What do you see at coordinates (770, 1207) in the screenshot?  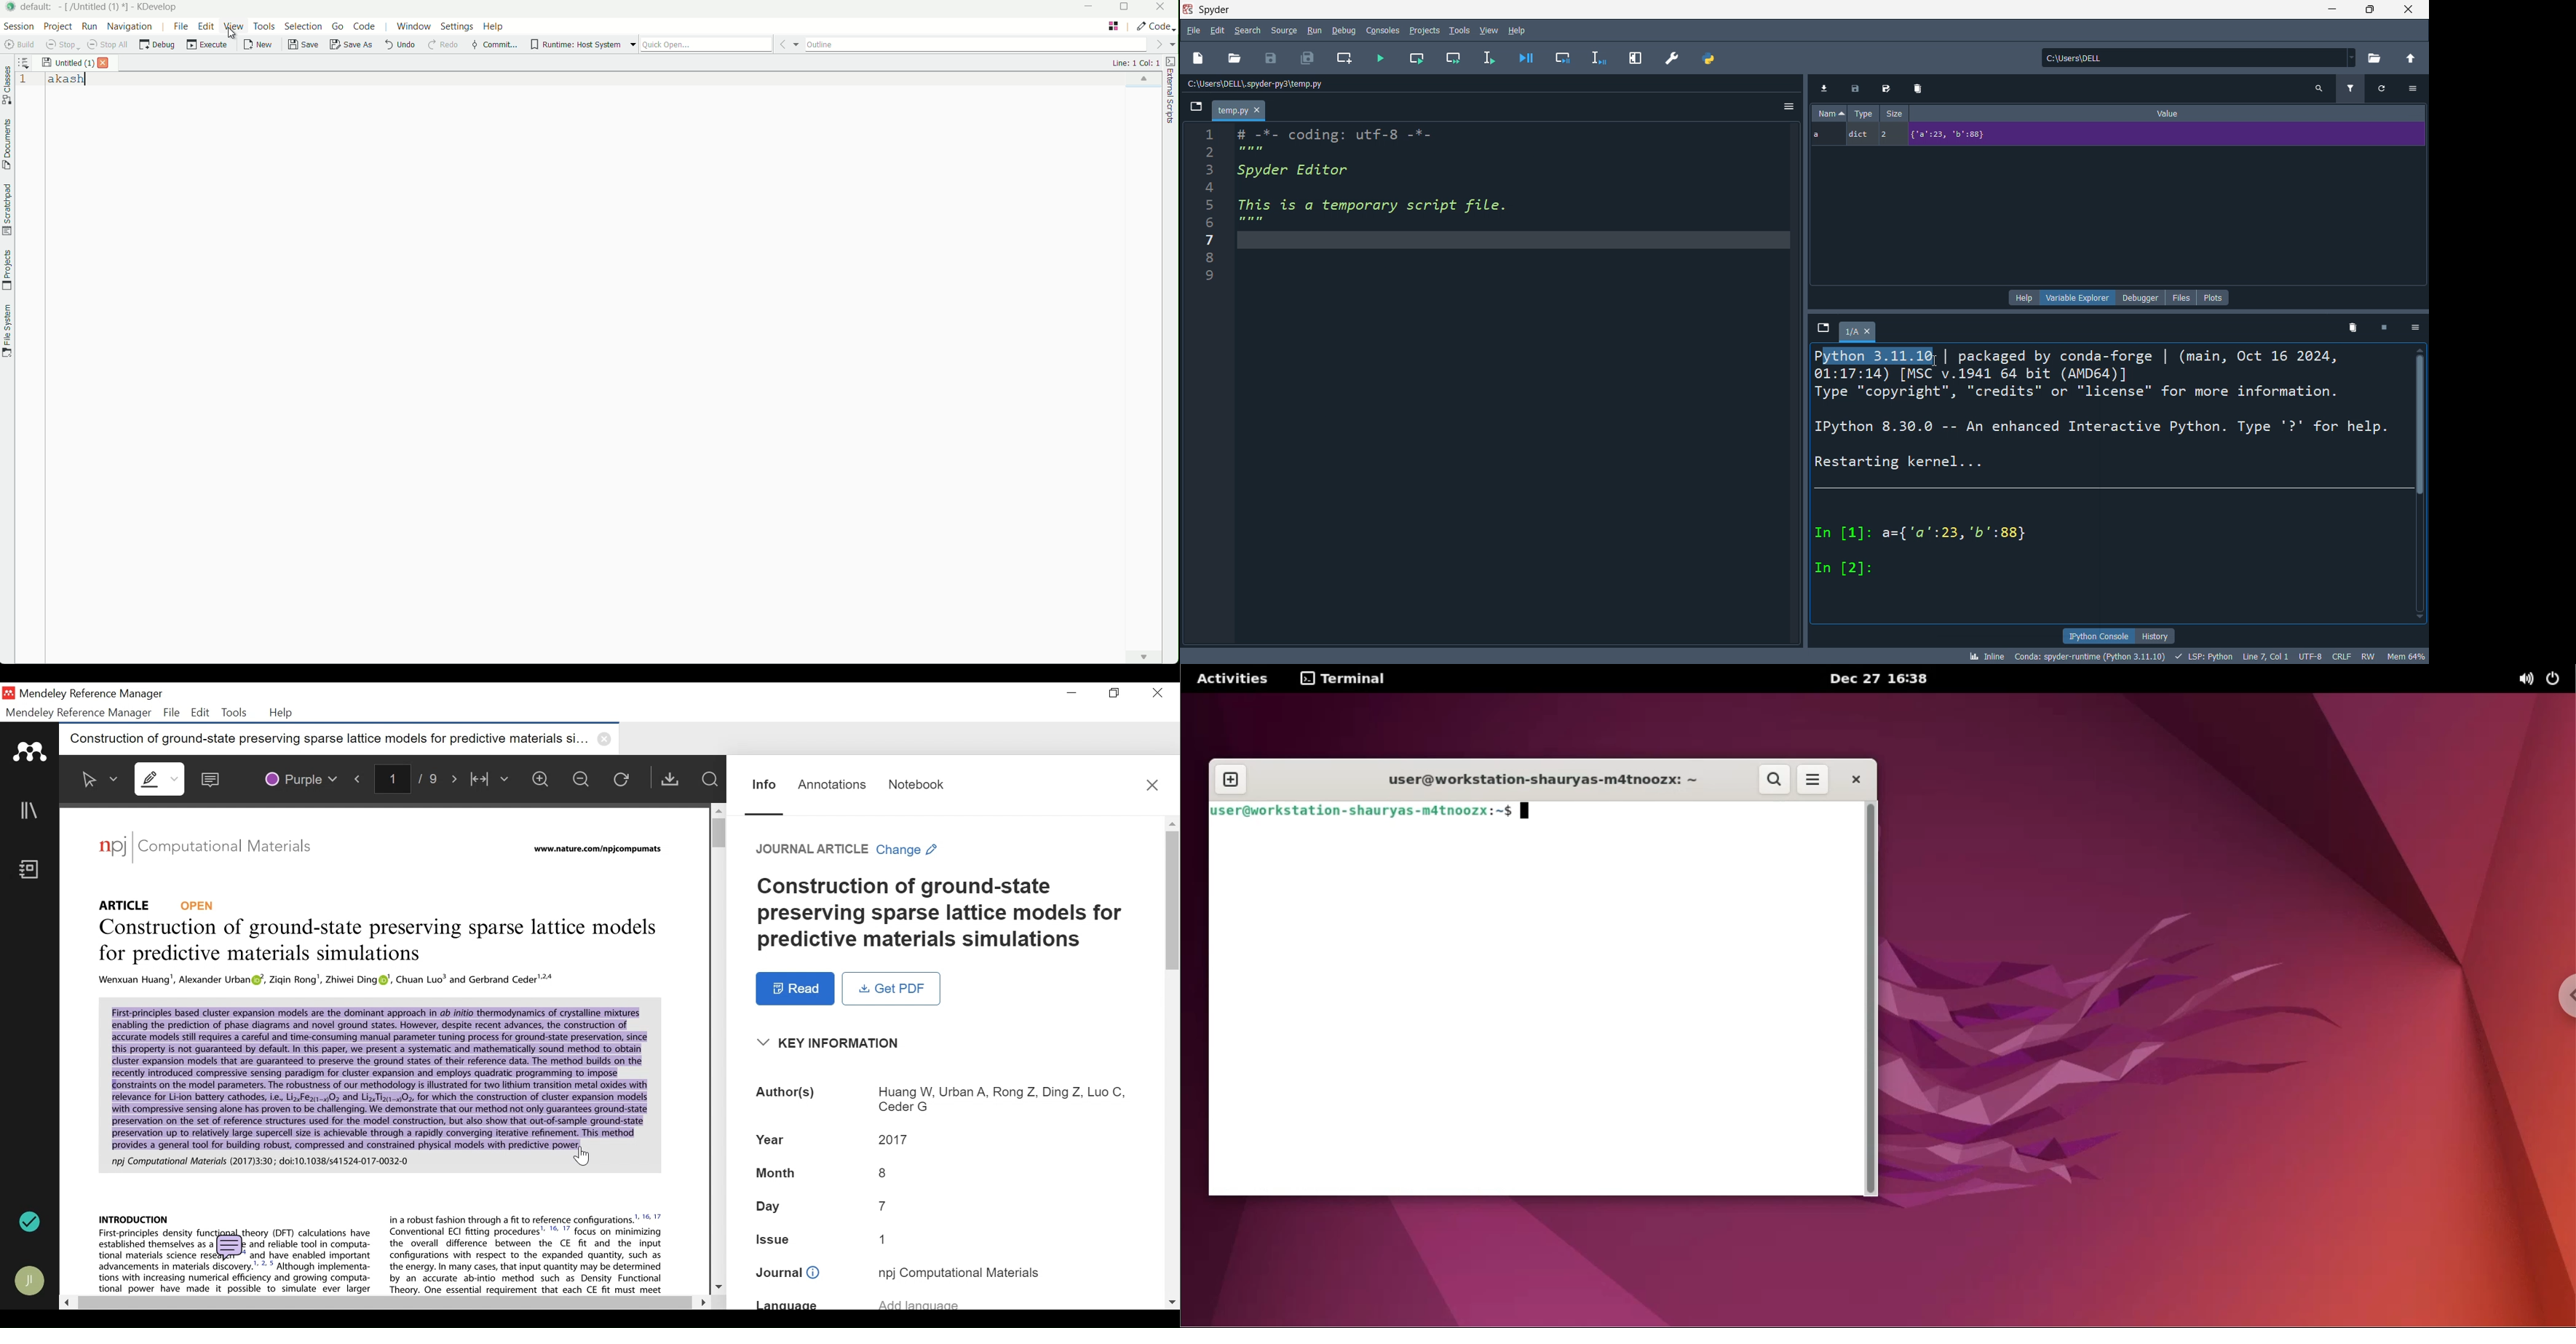 I see `Day` at bounding box center [770, 1207].